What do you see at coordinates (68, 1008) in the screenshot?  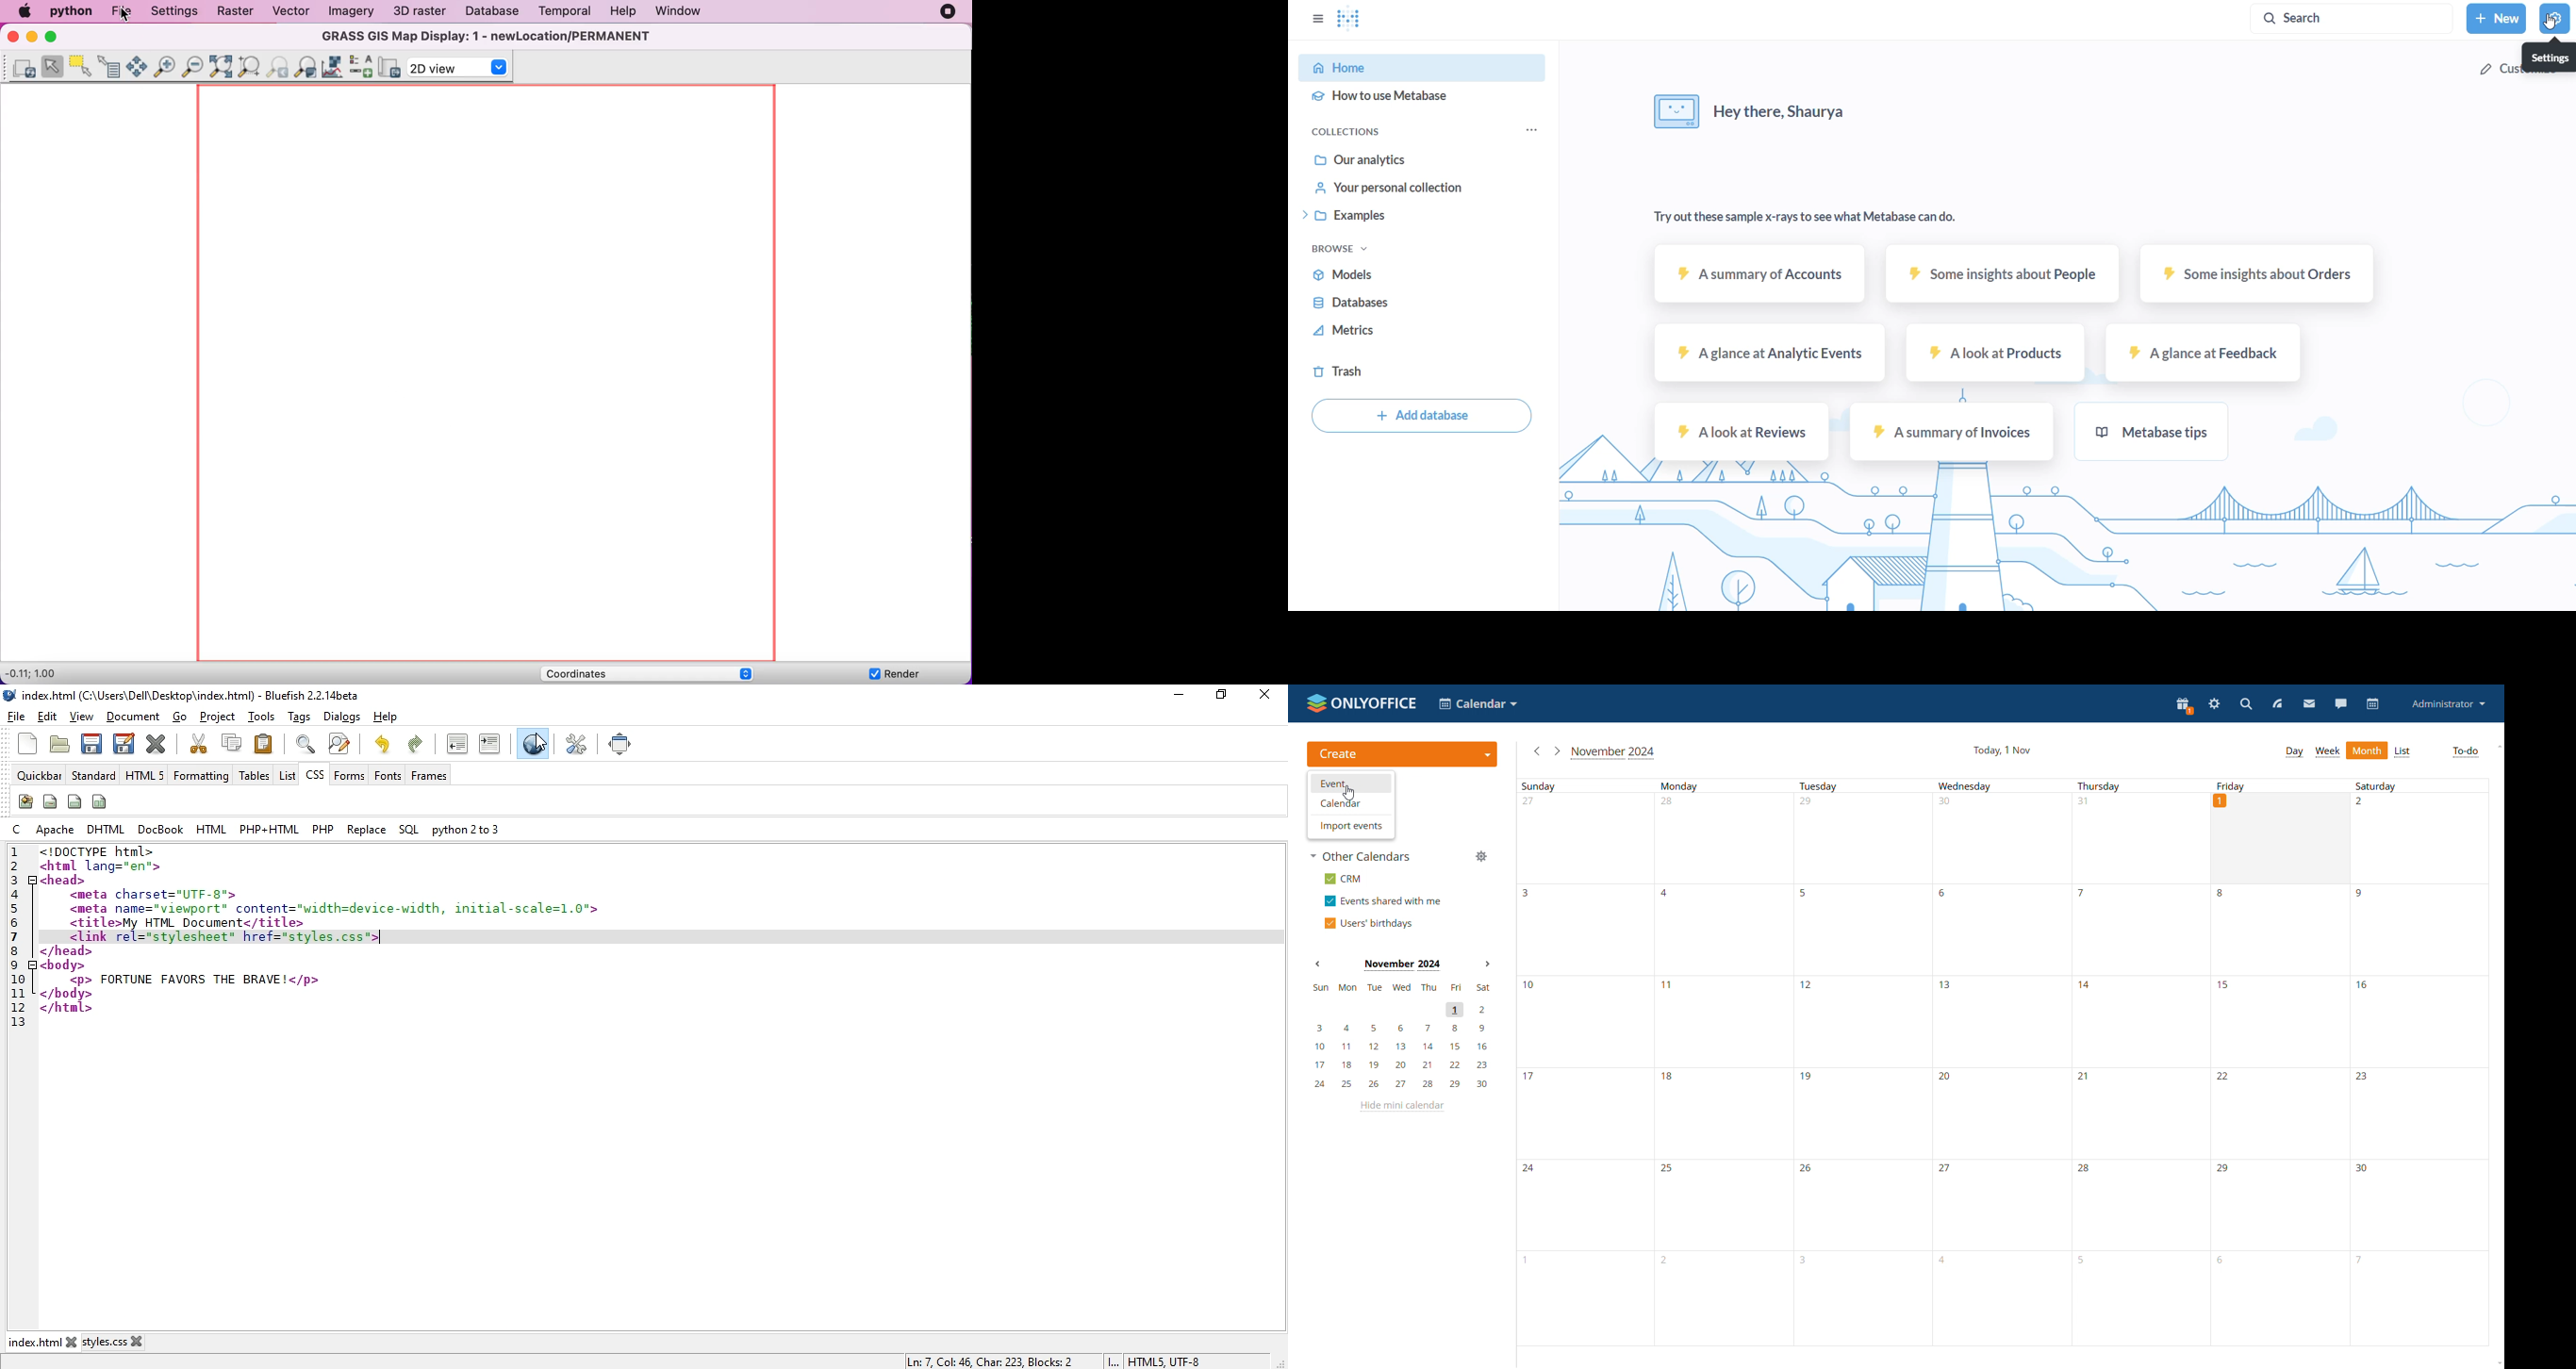 I see `</html>` at bounding box center [68, 1008].